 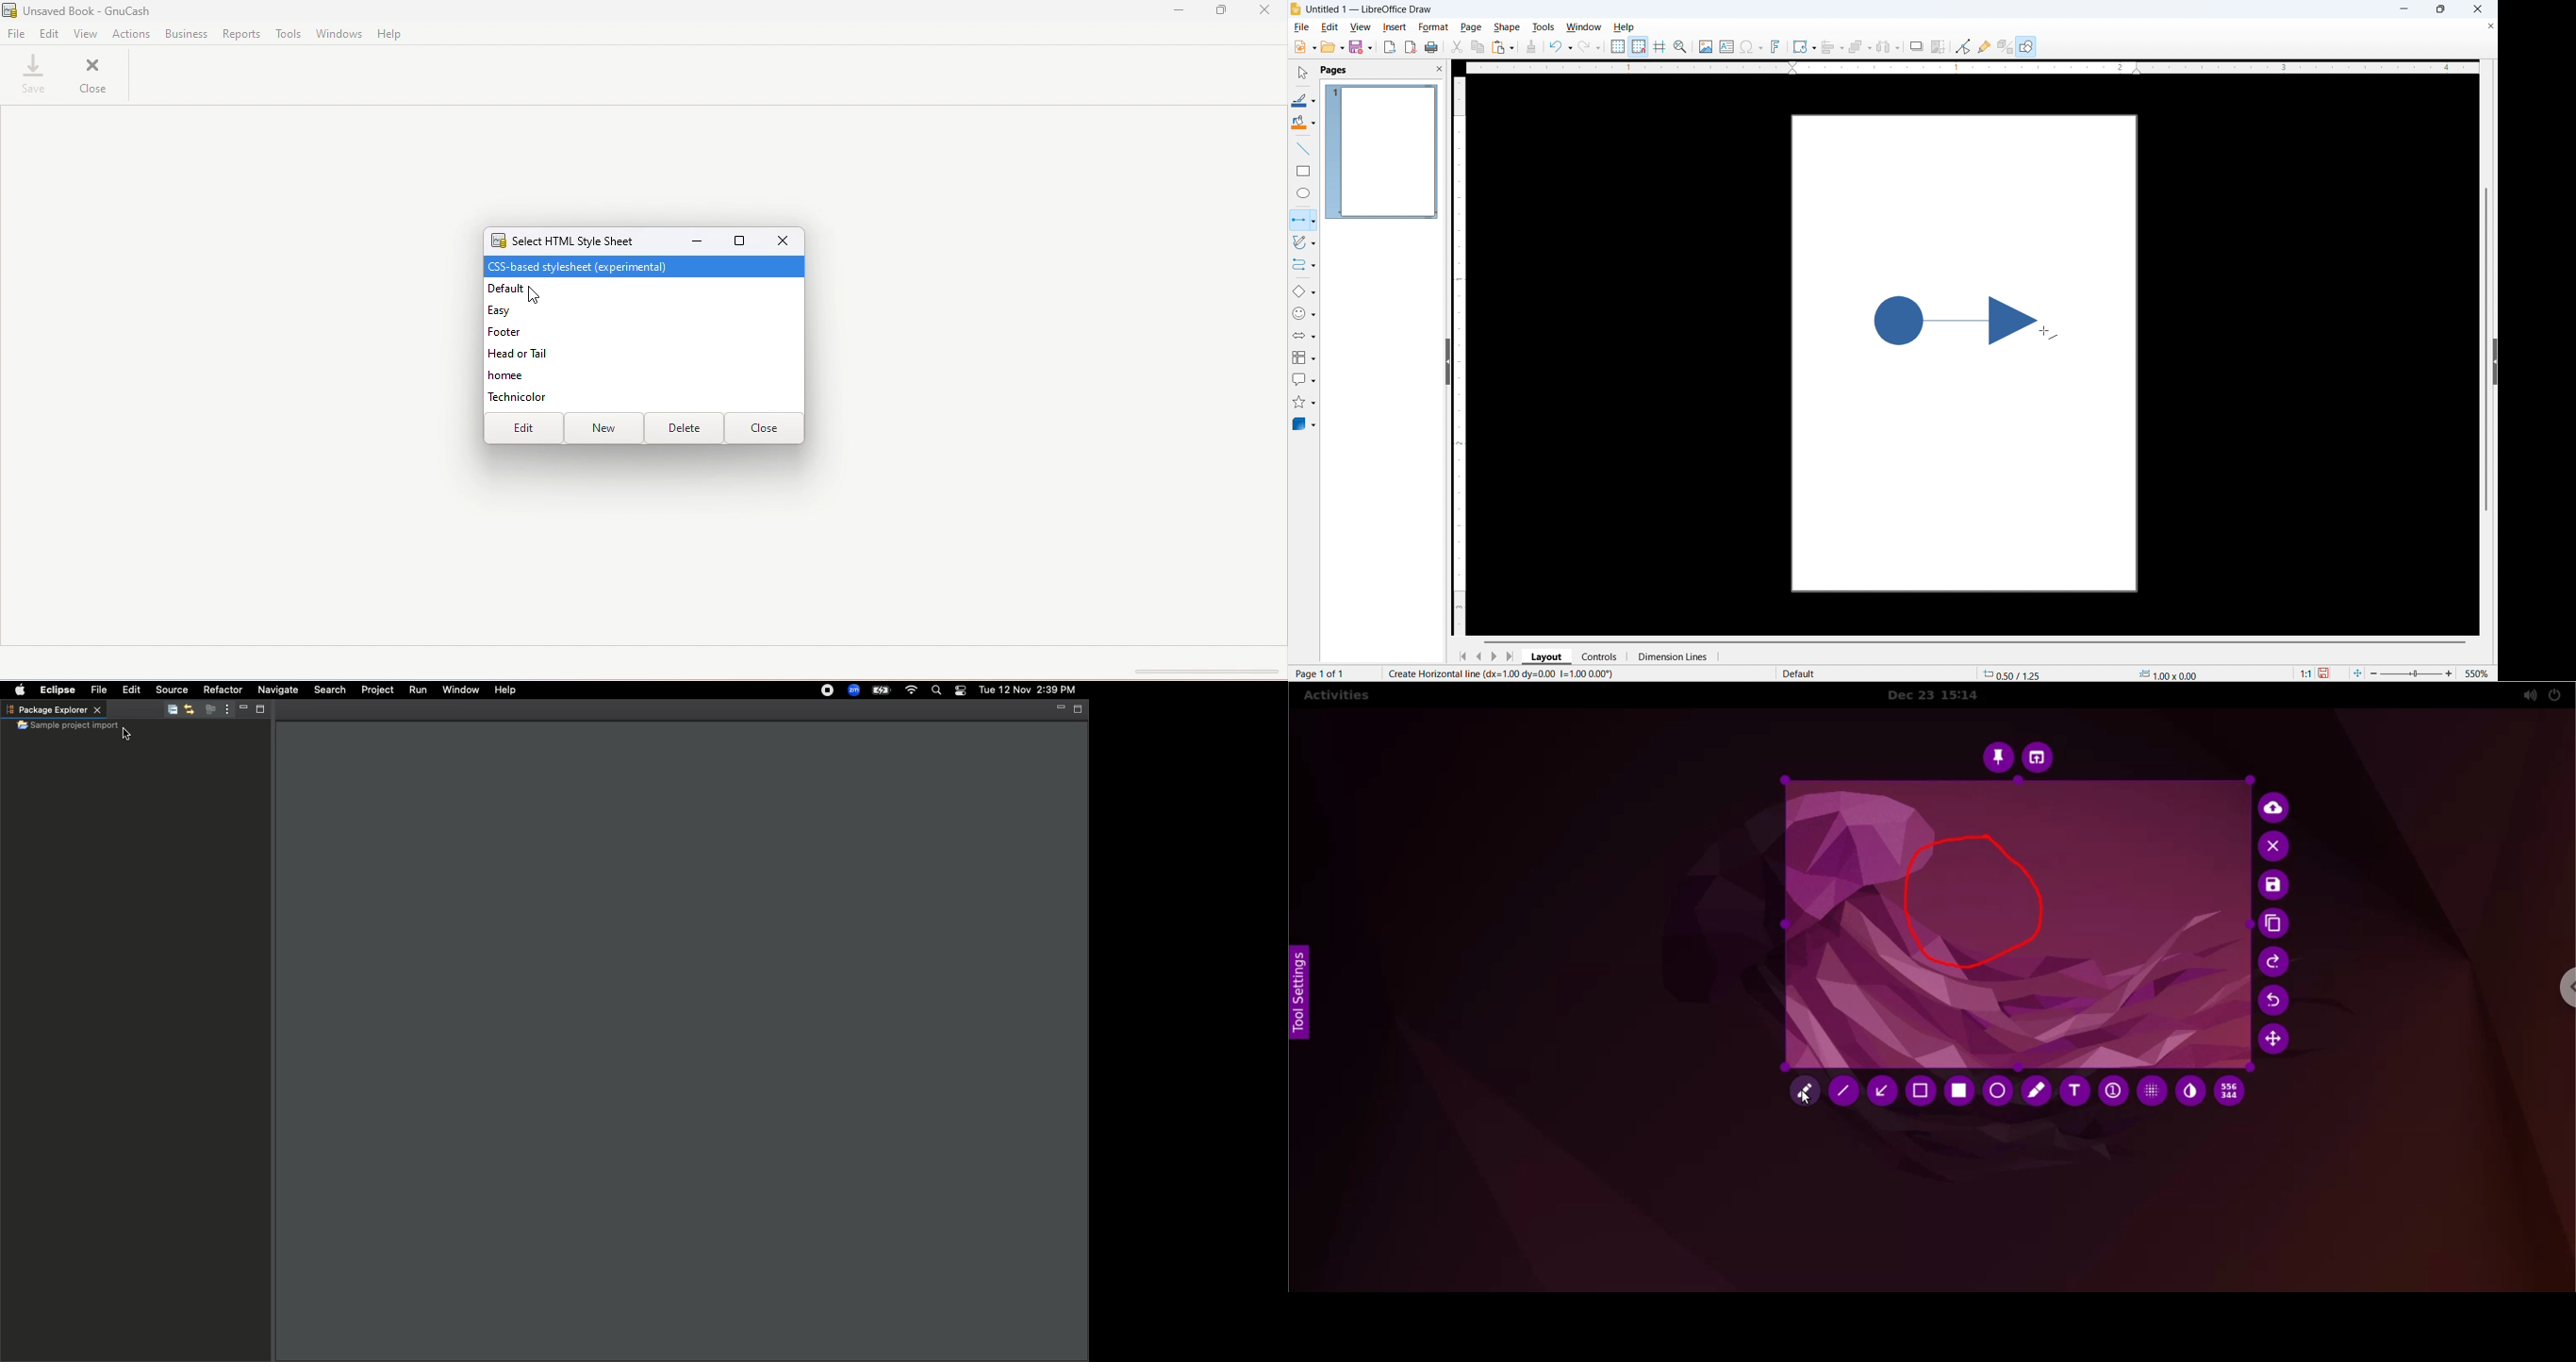 What do you see at coordinates (645, 267) in the screenshot?
I see `CSS-based stylesheet [experimental]` at bounding box center [645, 267].